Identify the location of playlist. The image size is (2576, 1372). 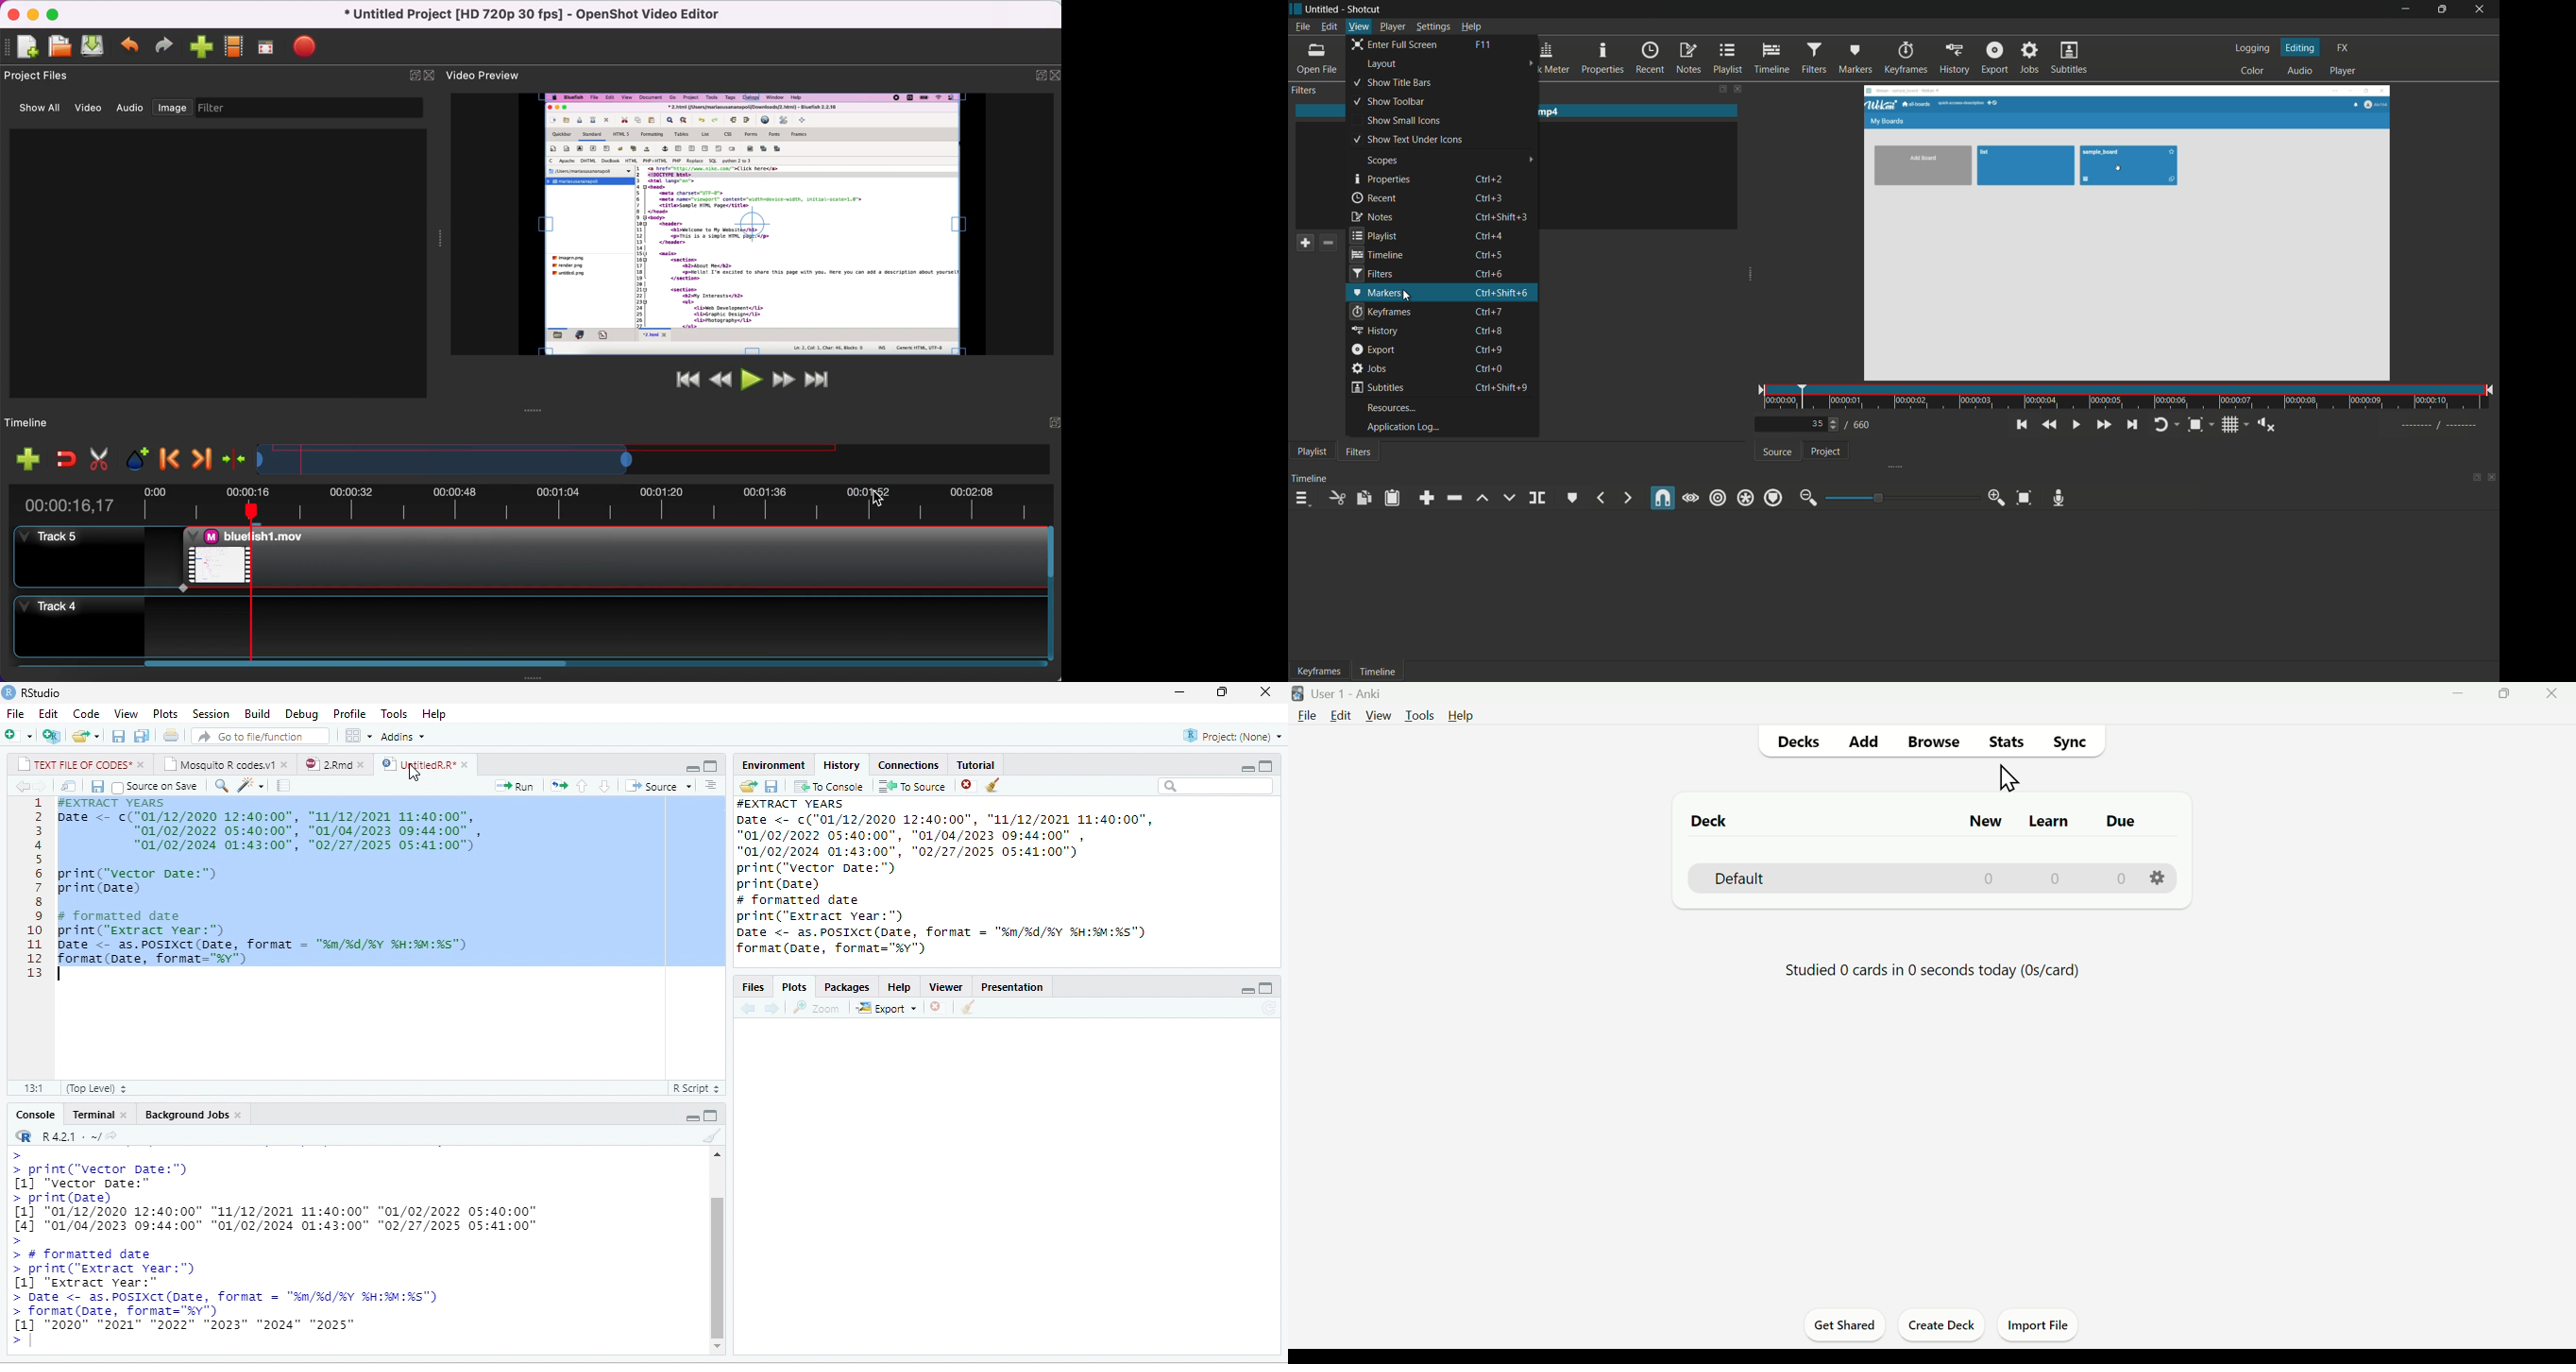
(1312, 452).